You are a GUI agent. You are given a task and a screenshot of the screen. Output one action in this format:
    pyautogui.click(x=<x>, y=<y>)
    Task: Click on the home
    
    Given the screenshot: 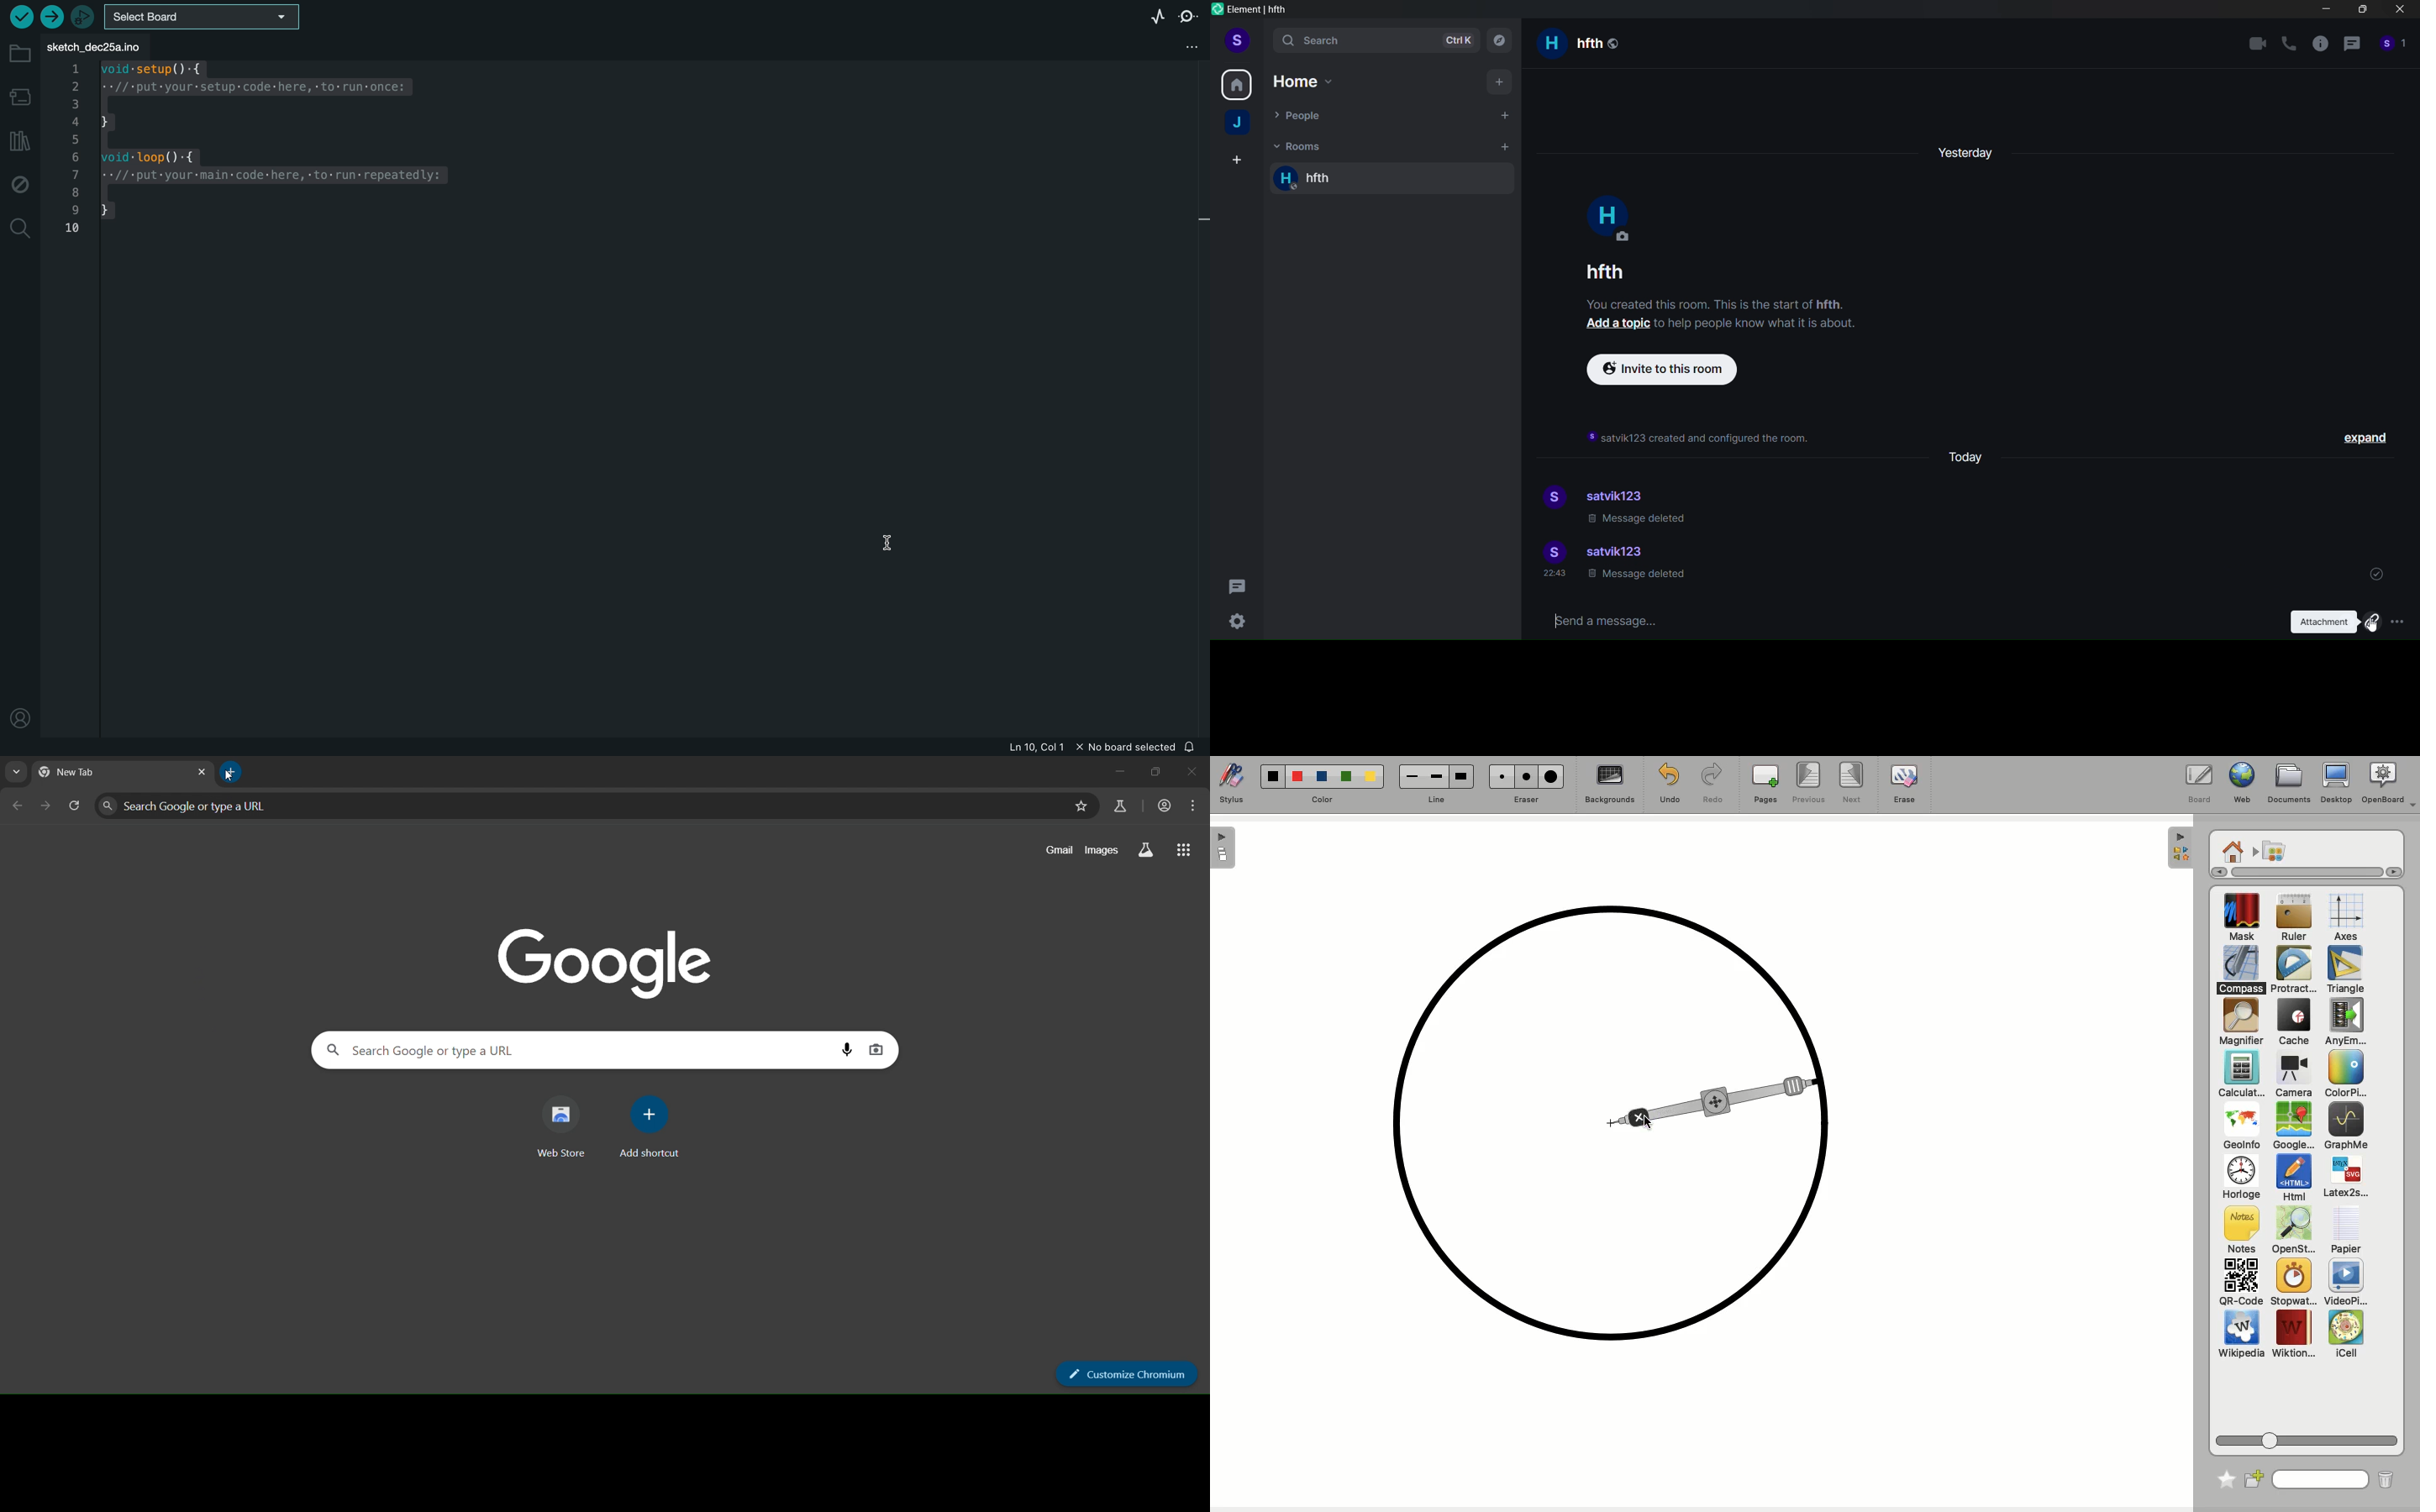 What is the action you would take?
    pyautogui.click(x=1237, y=83)
    